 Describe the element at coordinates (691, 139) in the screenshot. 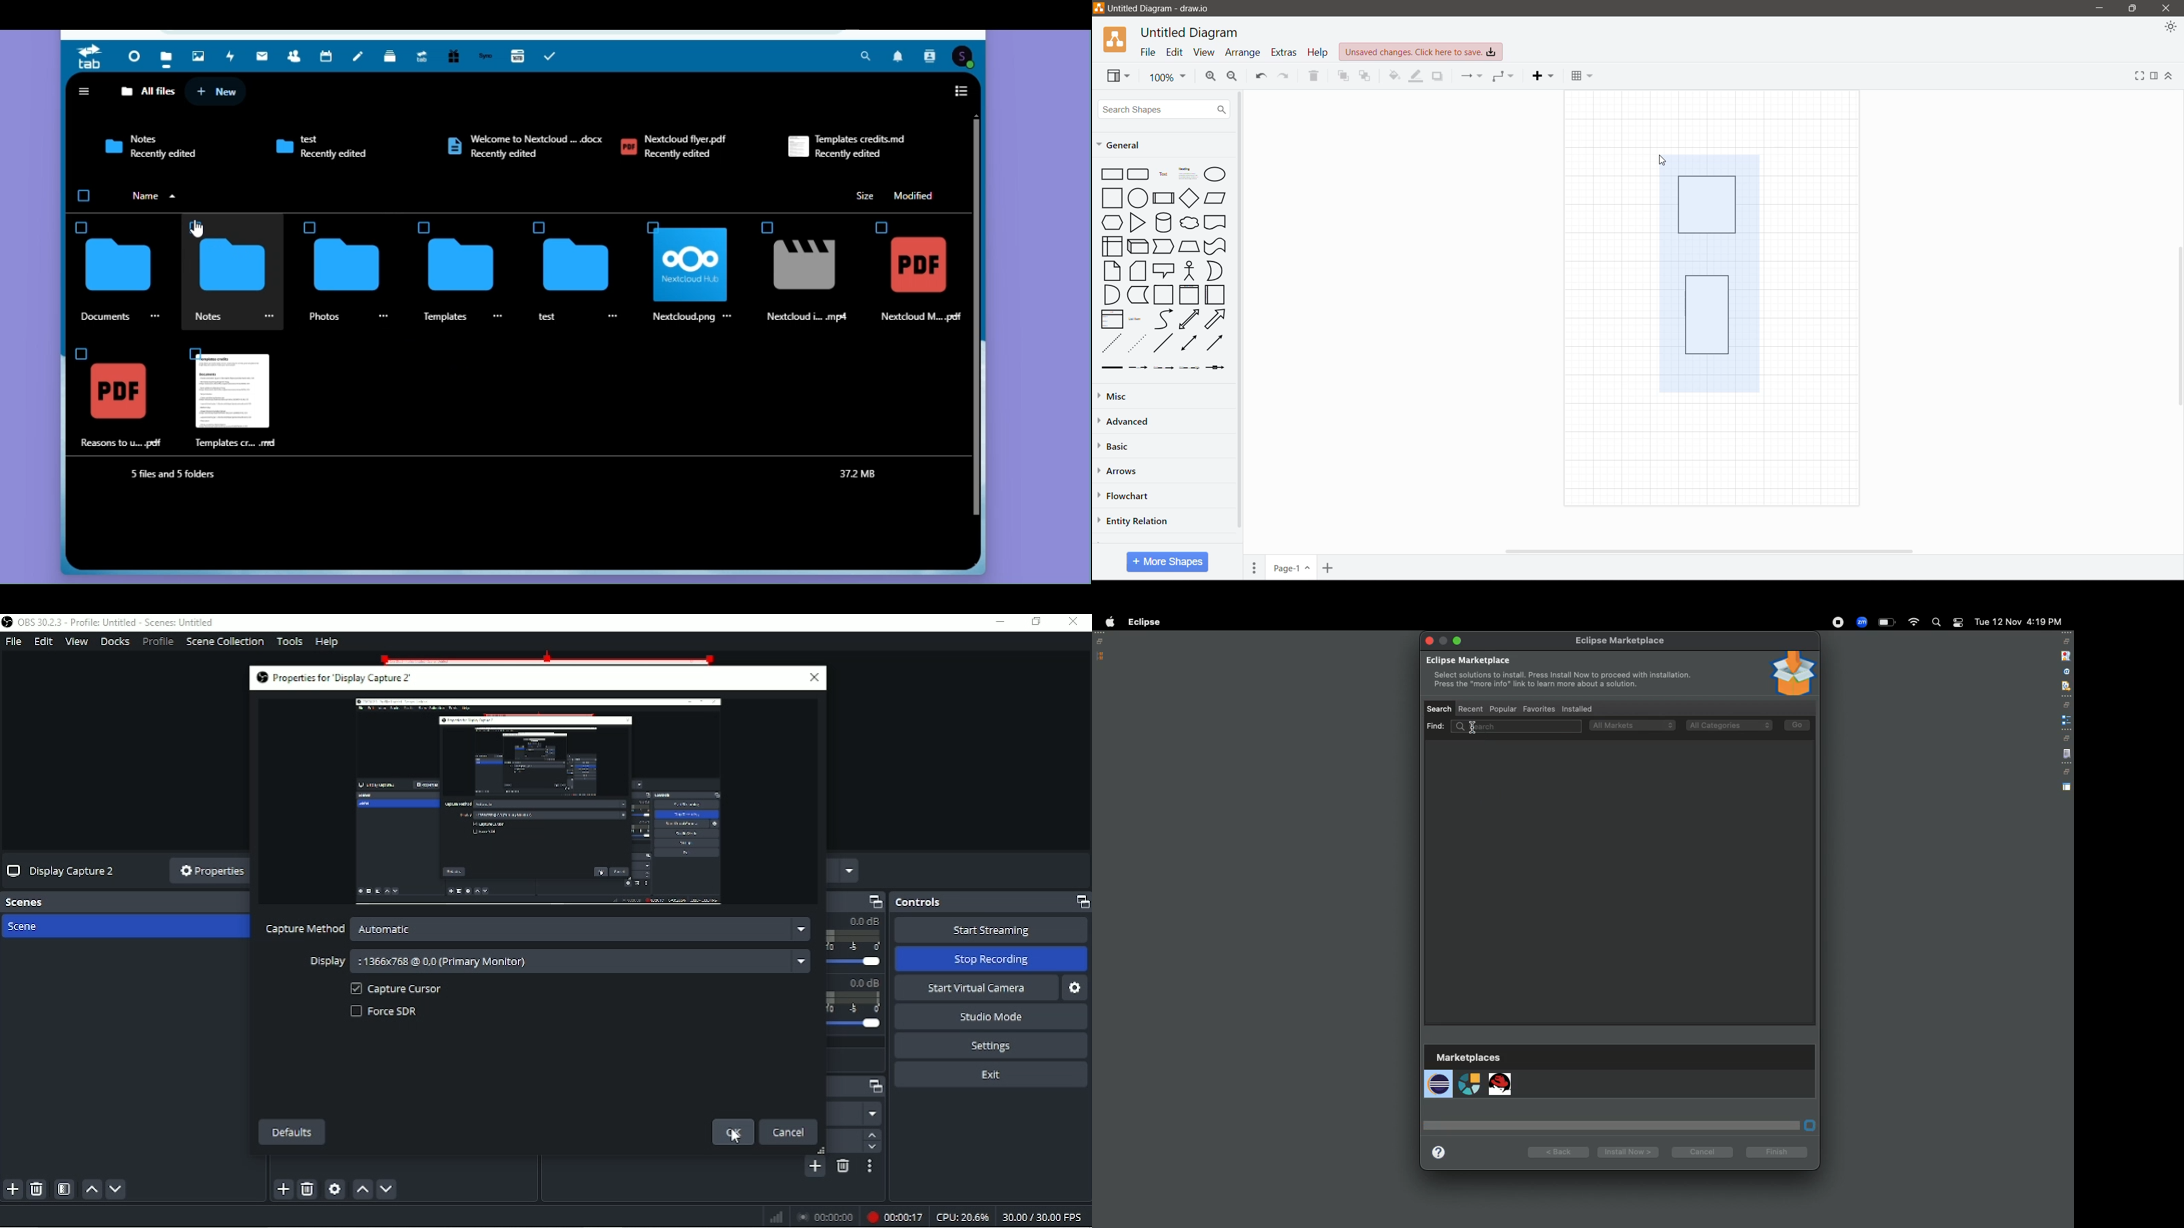

I see `Nextcloud flyer.pdf` at that location.